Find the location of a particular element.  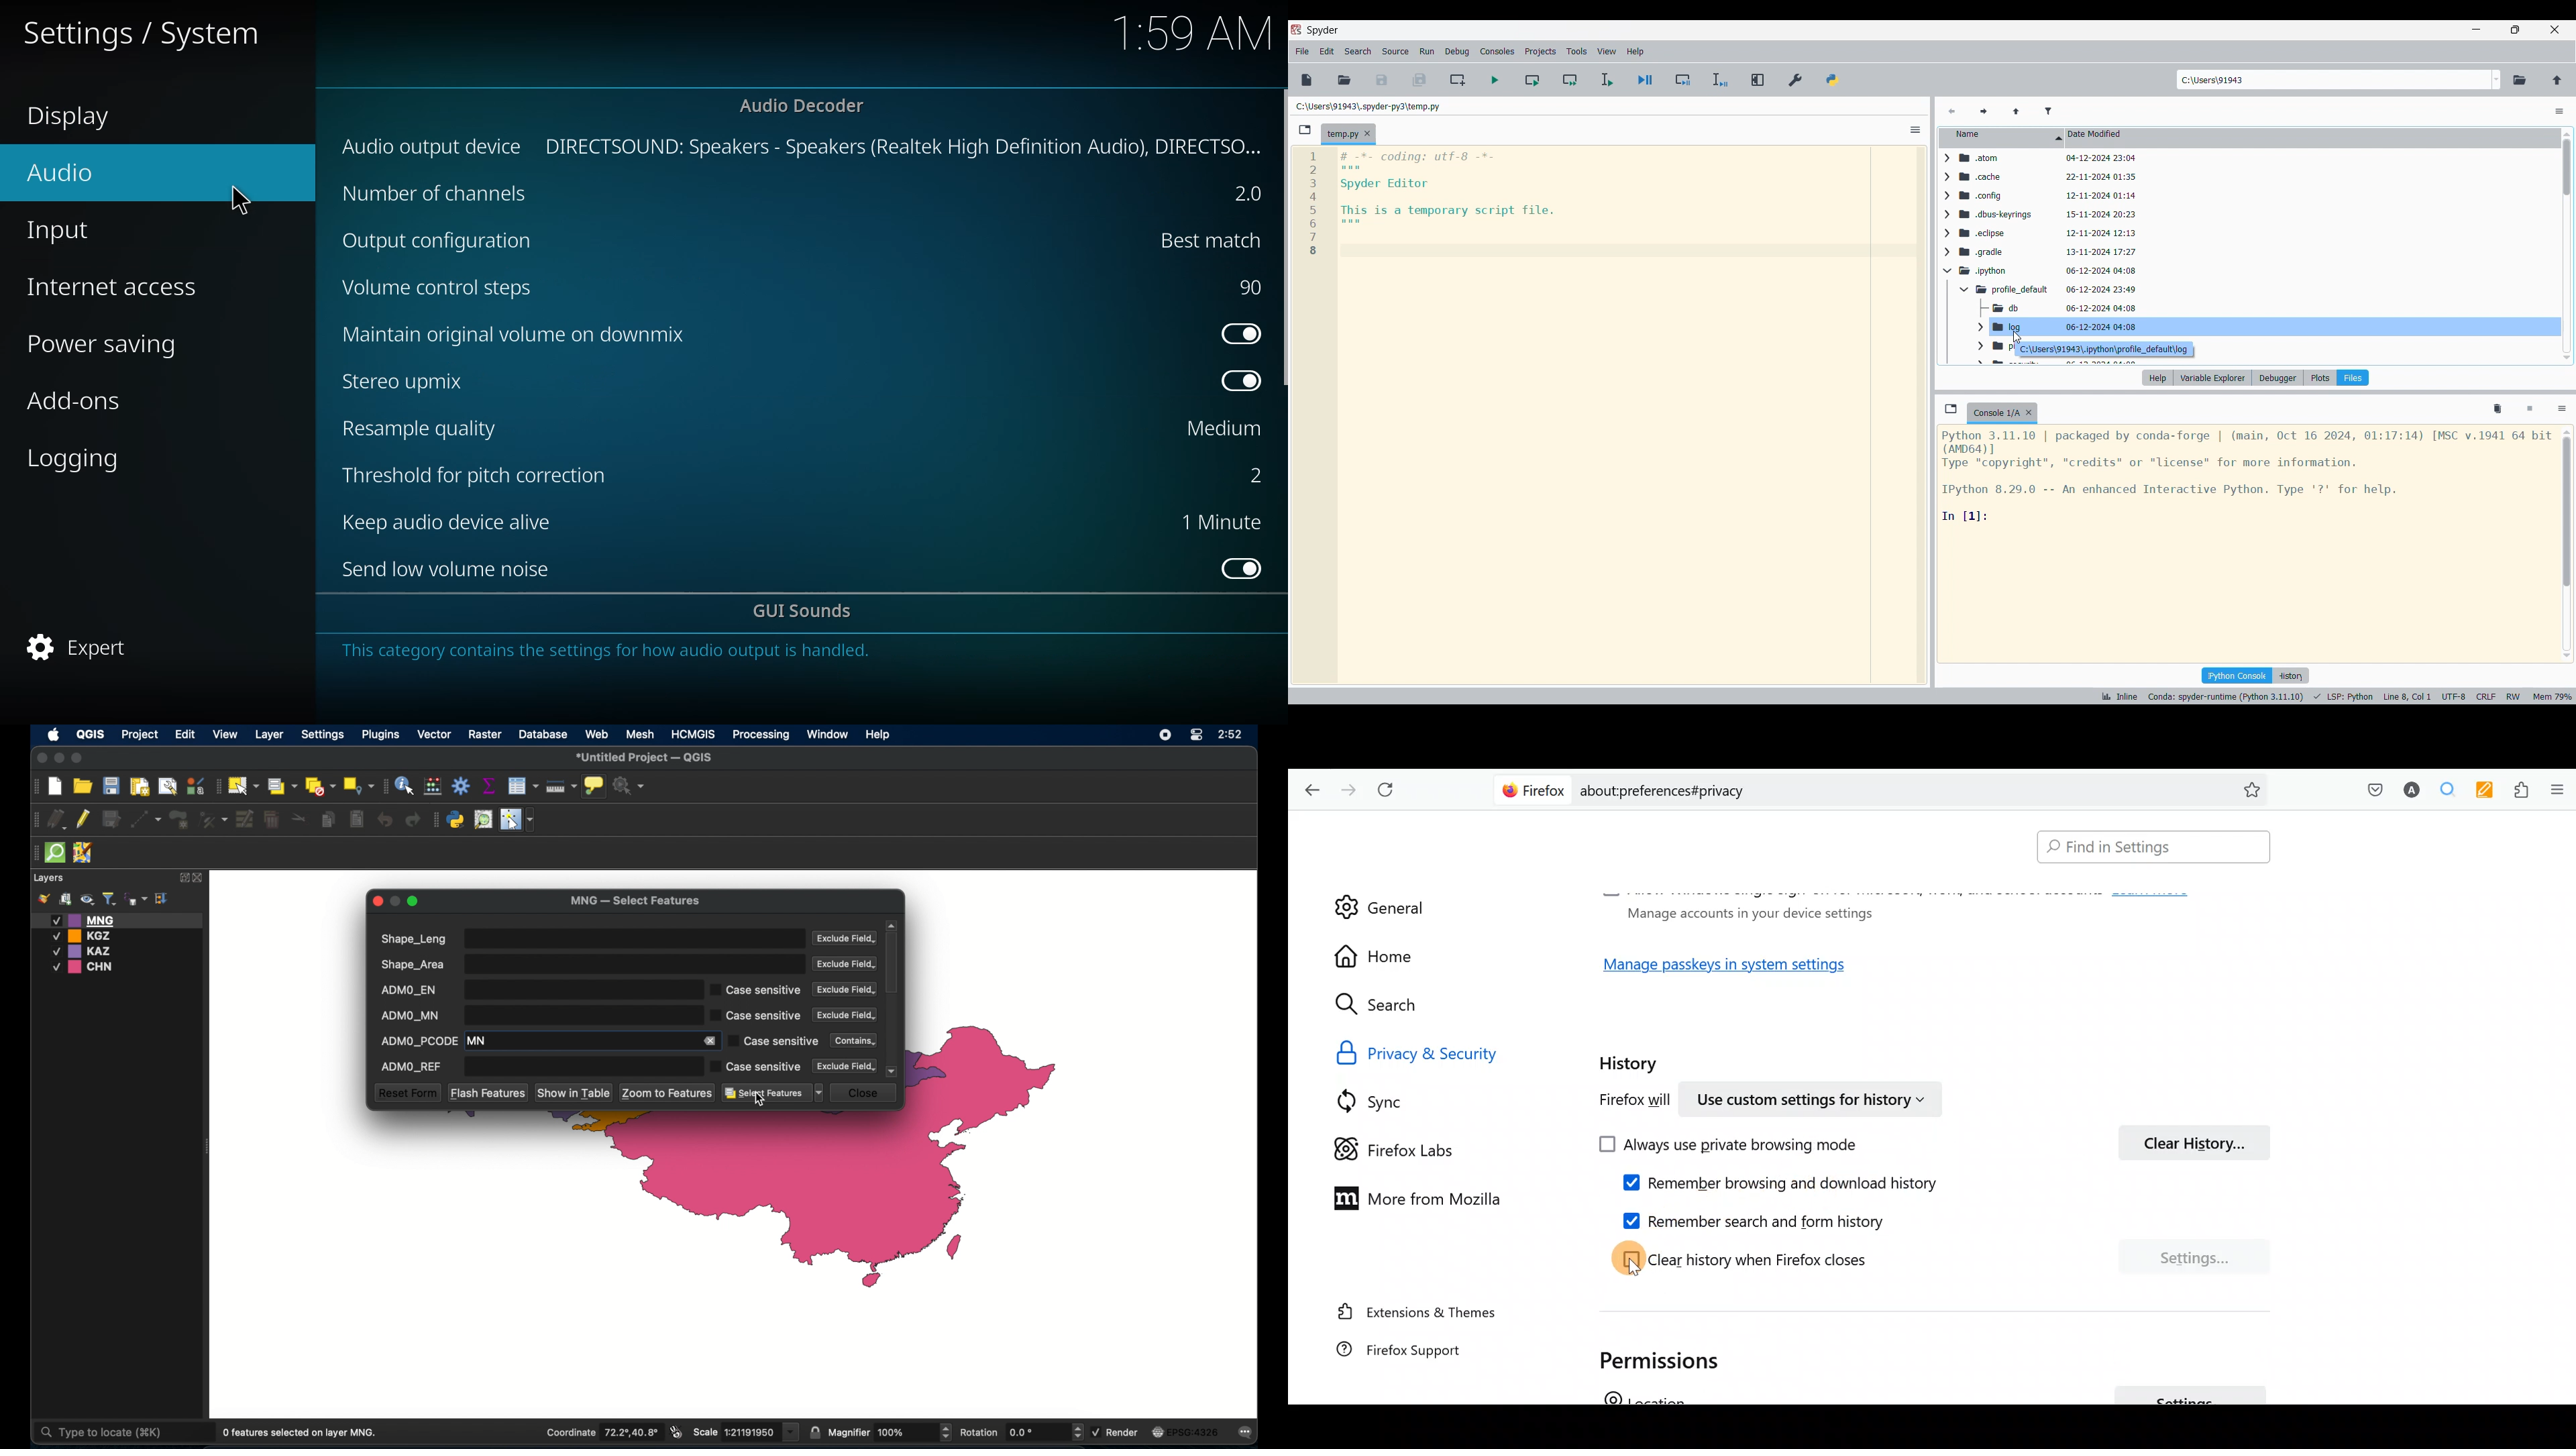

Interrupt kernel is located at coordinates (2530, 409).